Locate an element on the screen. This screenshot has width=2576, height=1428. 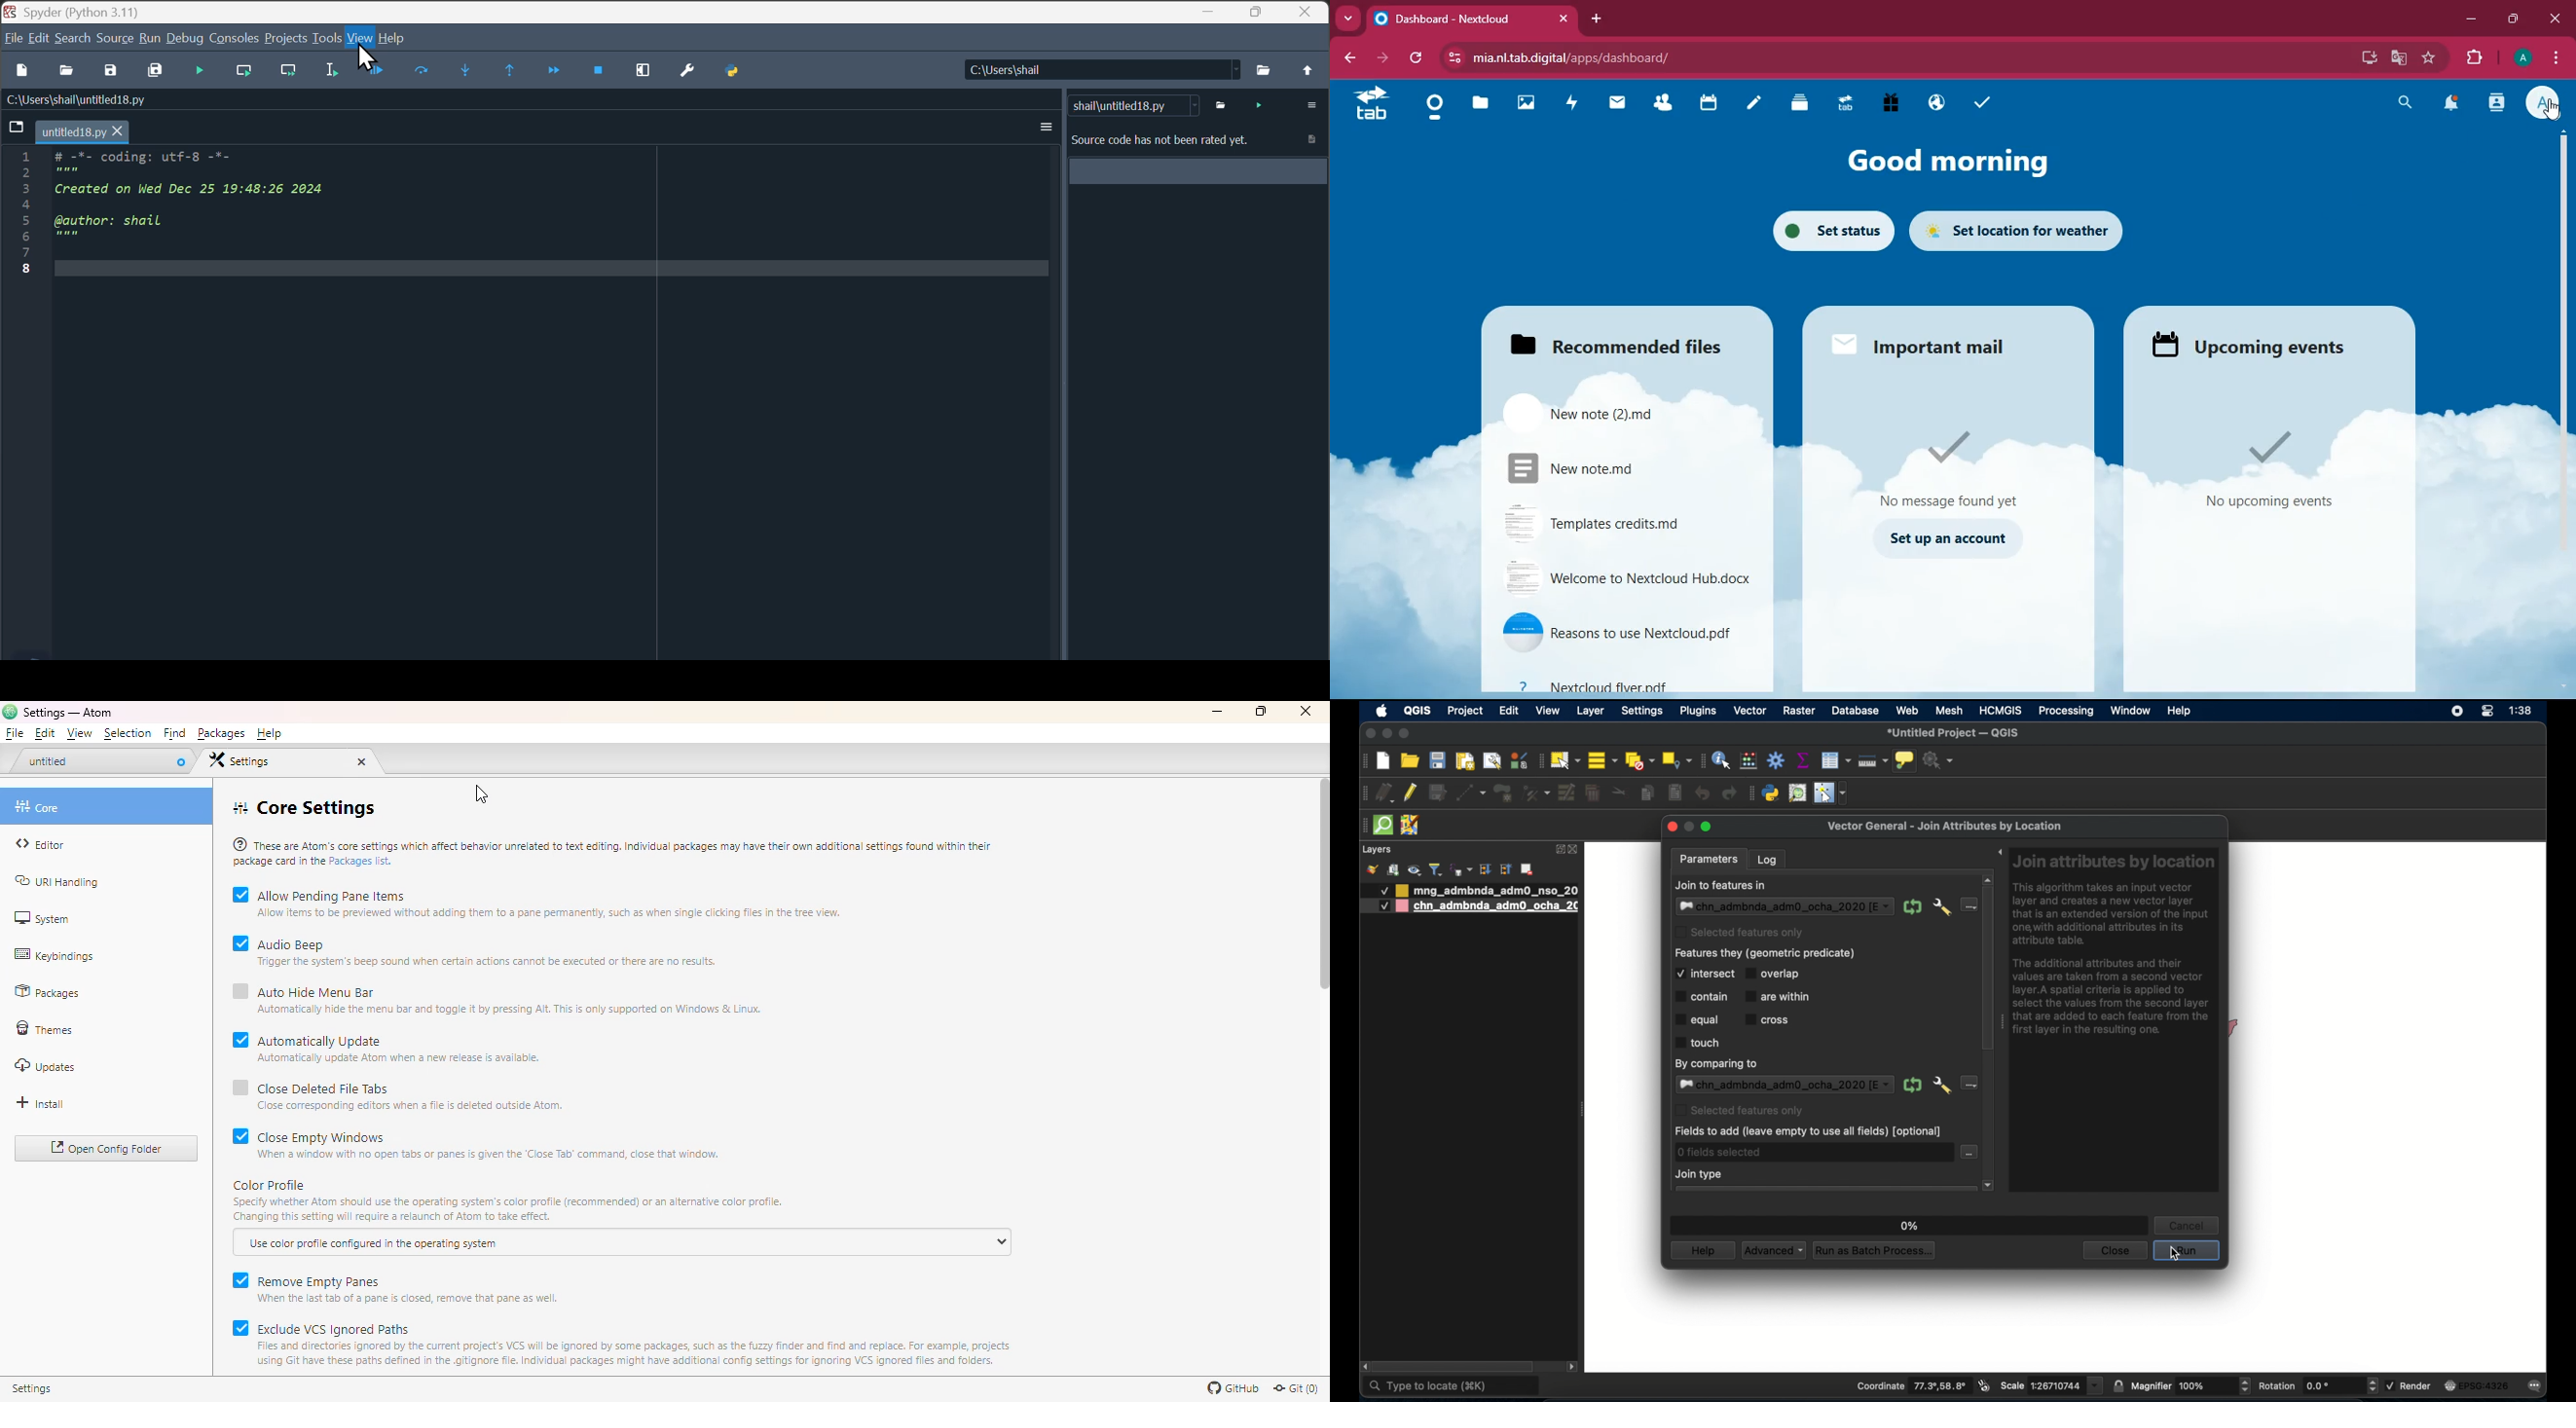
Run Current cell and go to next is located at coordinates (294, 72).